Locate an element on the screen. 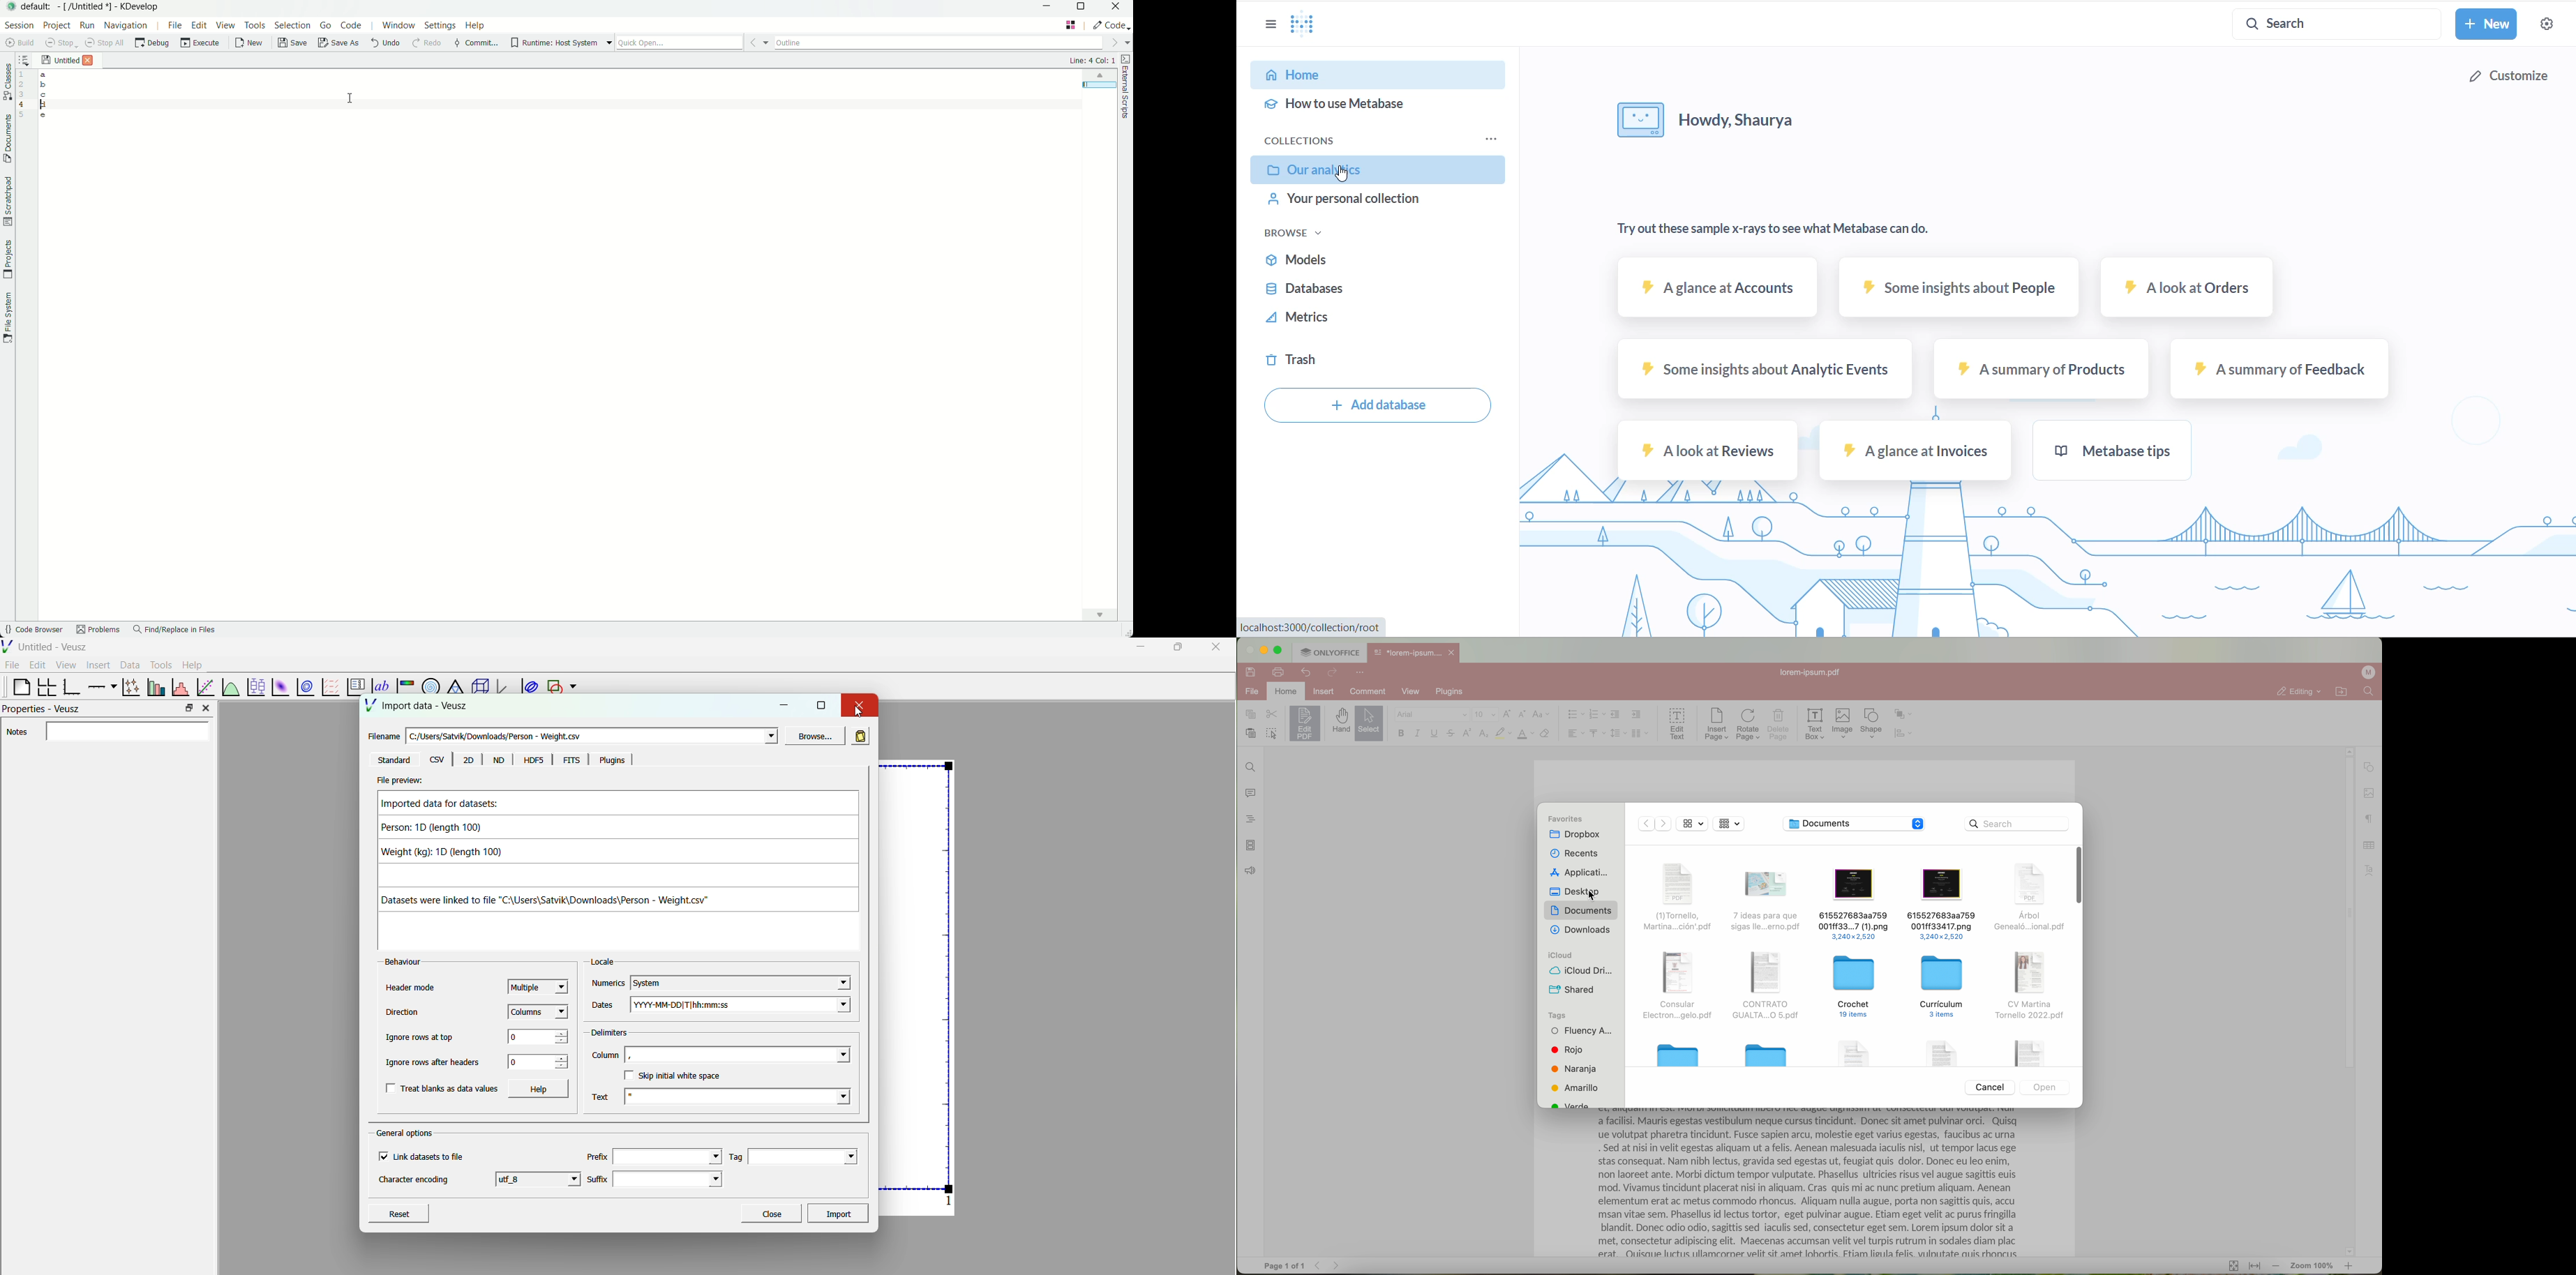  Desktop is located at coordinates (1577, 892).